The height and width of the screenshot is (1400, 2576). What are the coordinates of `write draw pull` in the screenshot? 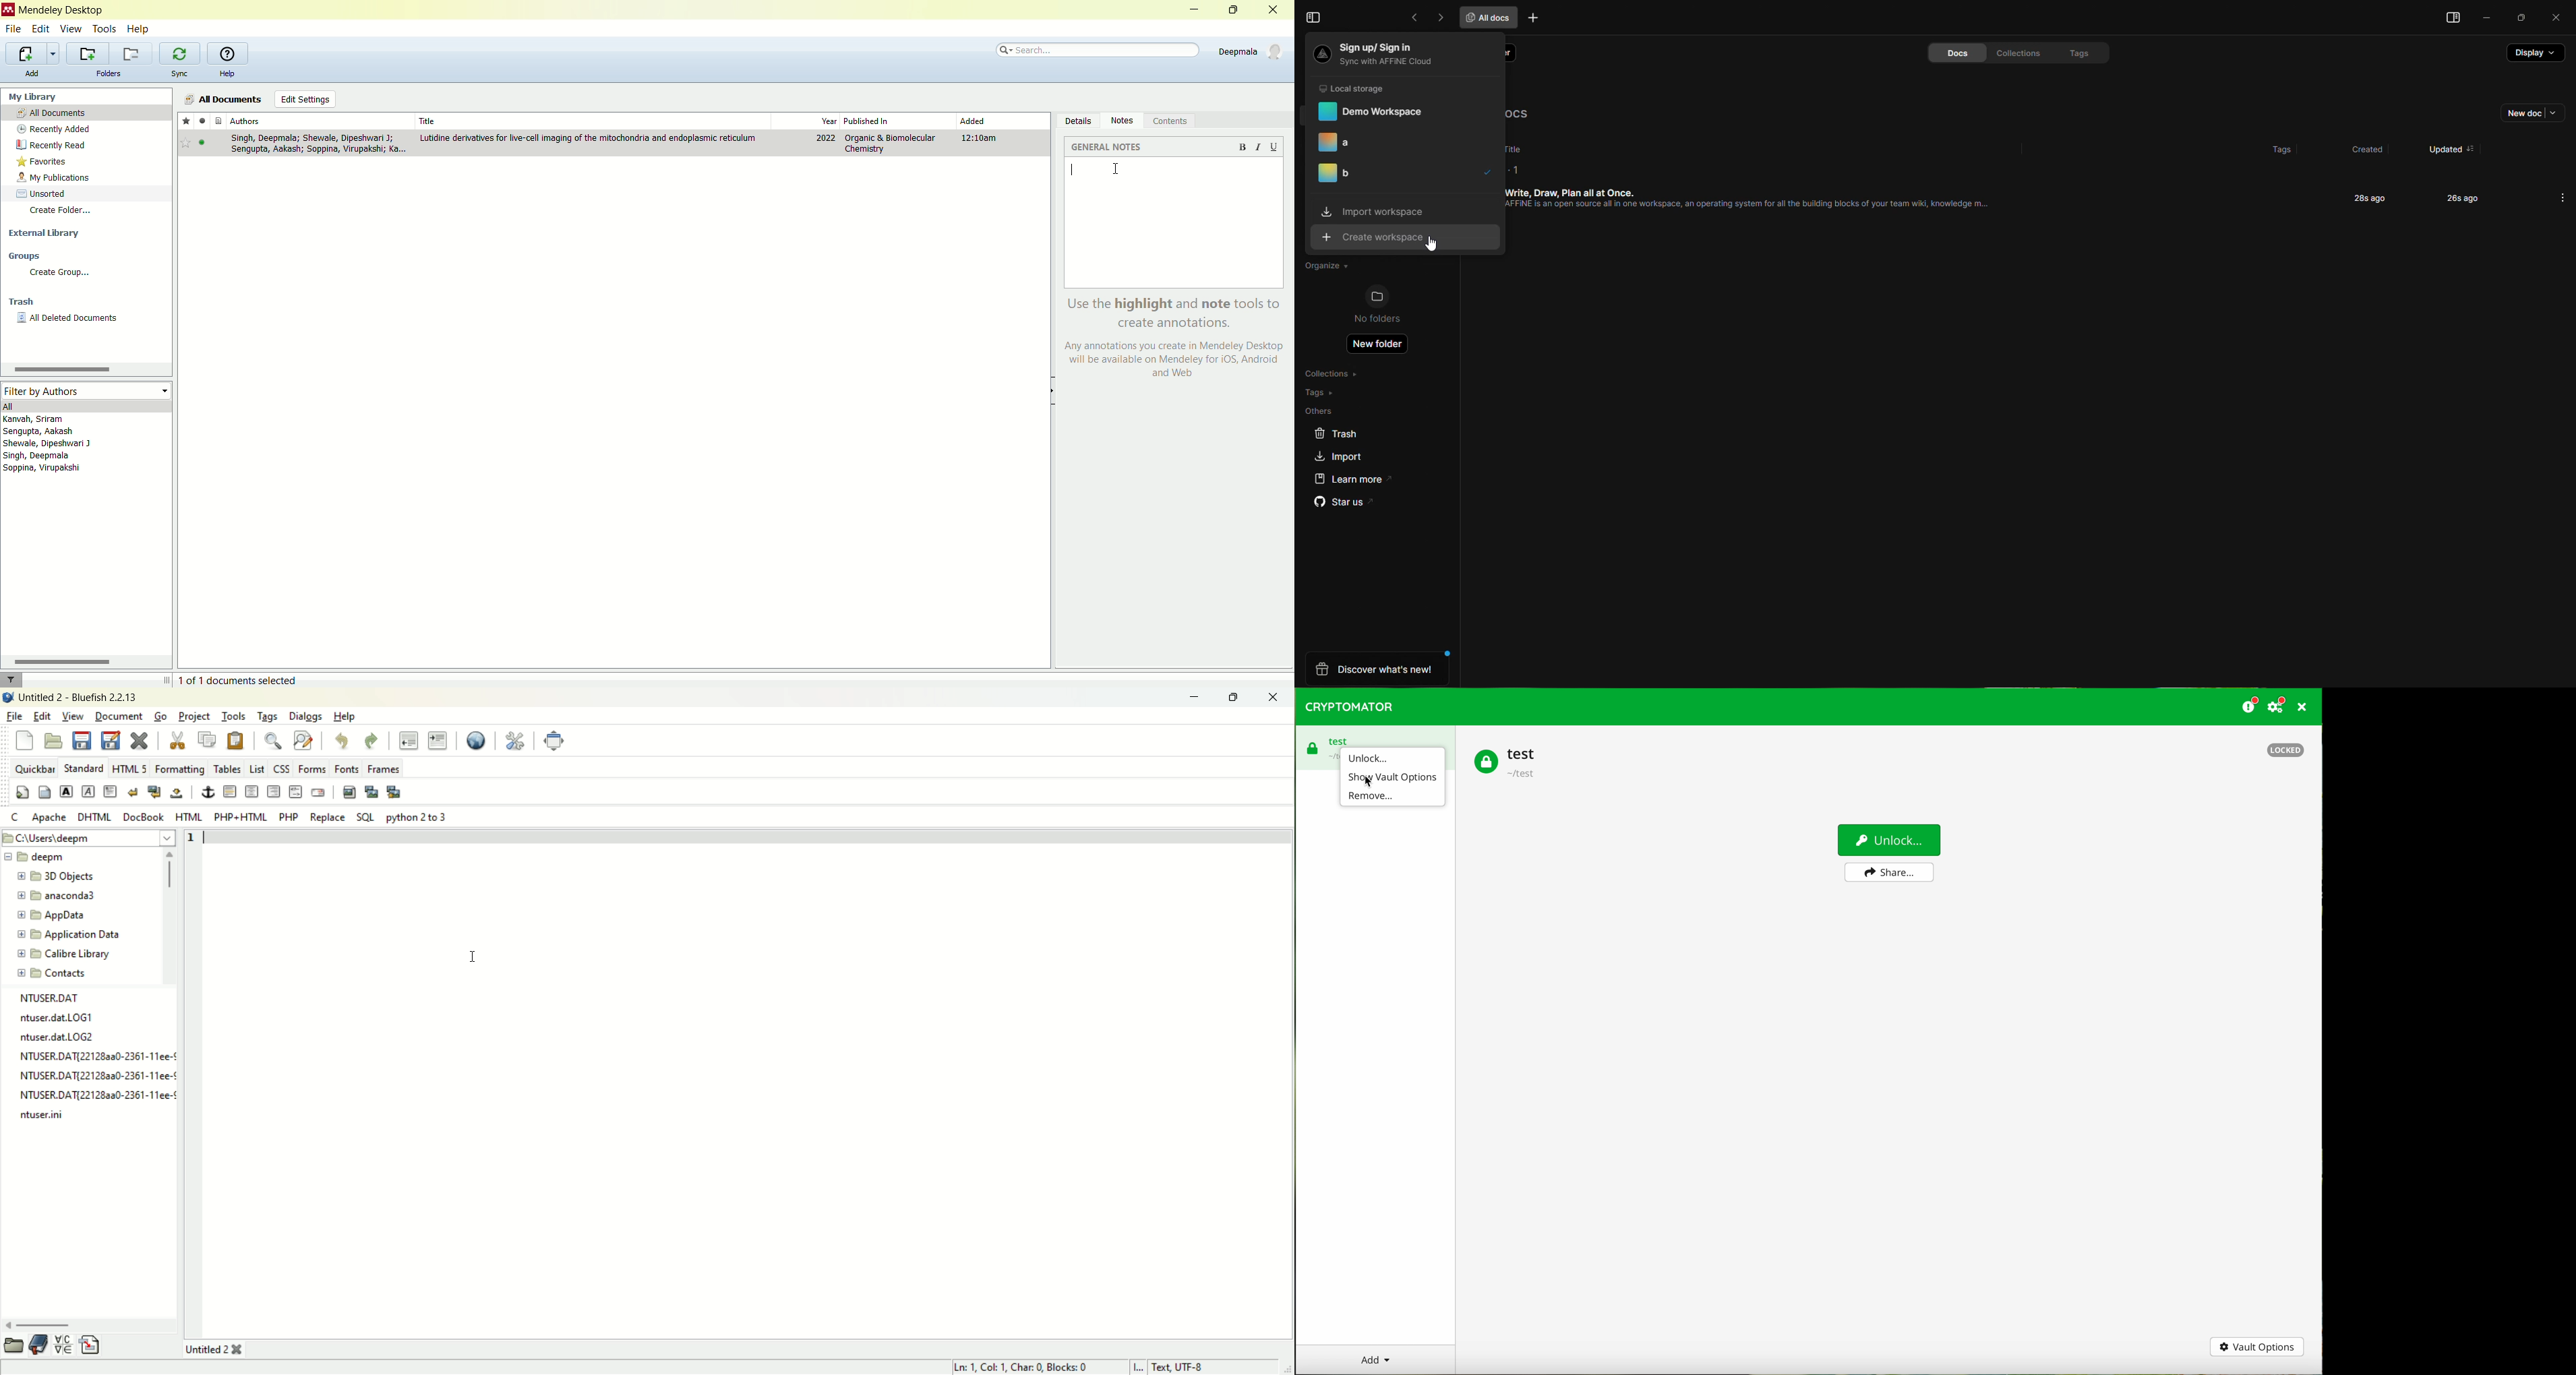 It's located at (1761, 208).